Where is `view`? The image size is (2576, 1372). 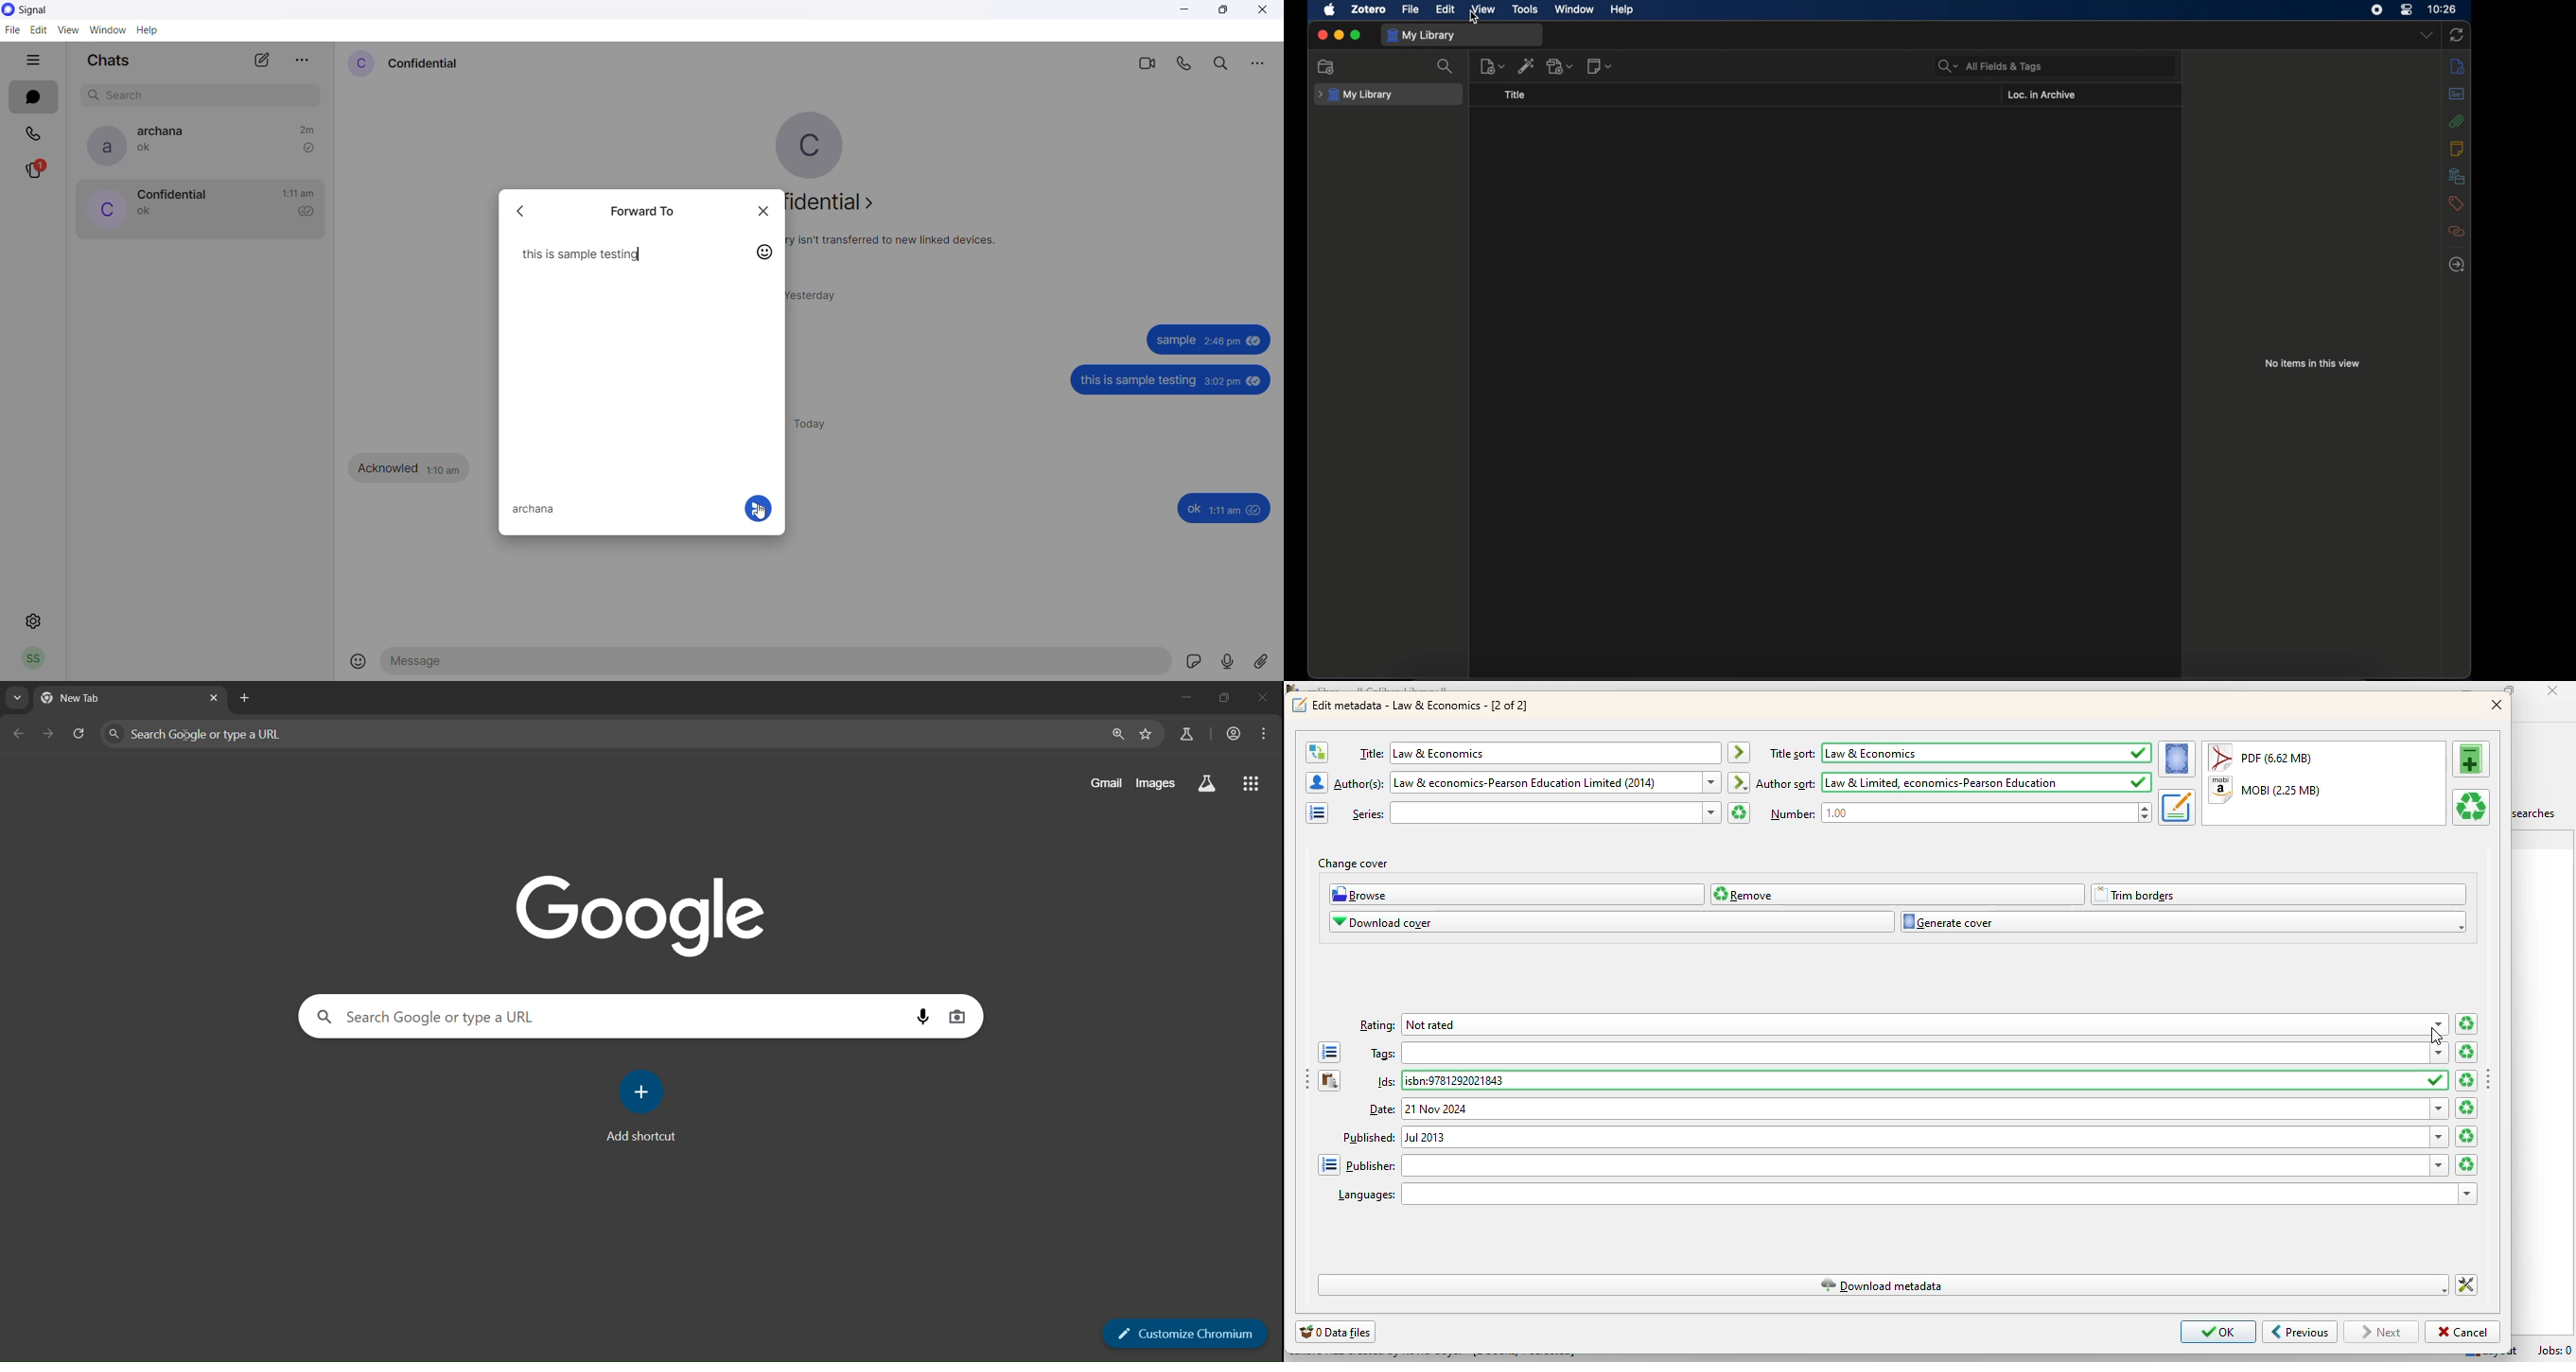
view is located at coordinates (70, 31).